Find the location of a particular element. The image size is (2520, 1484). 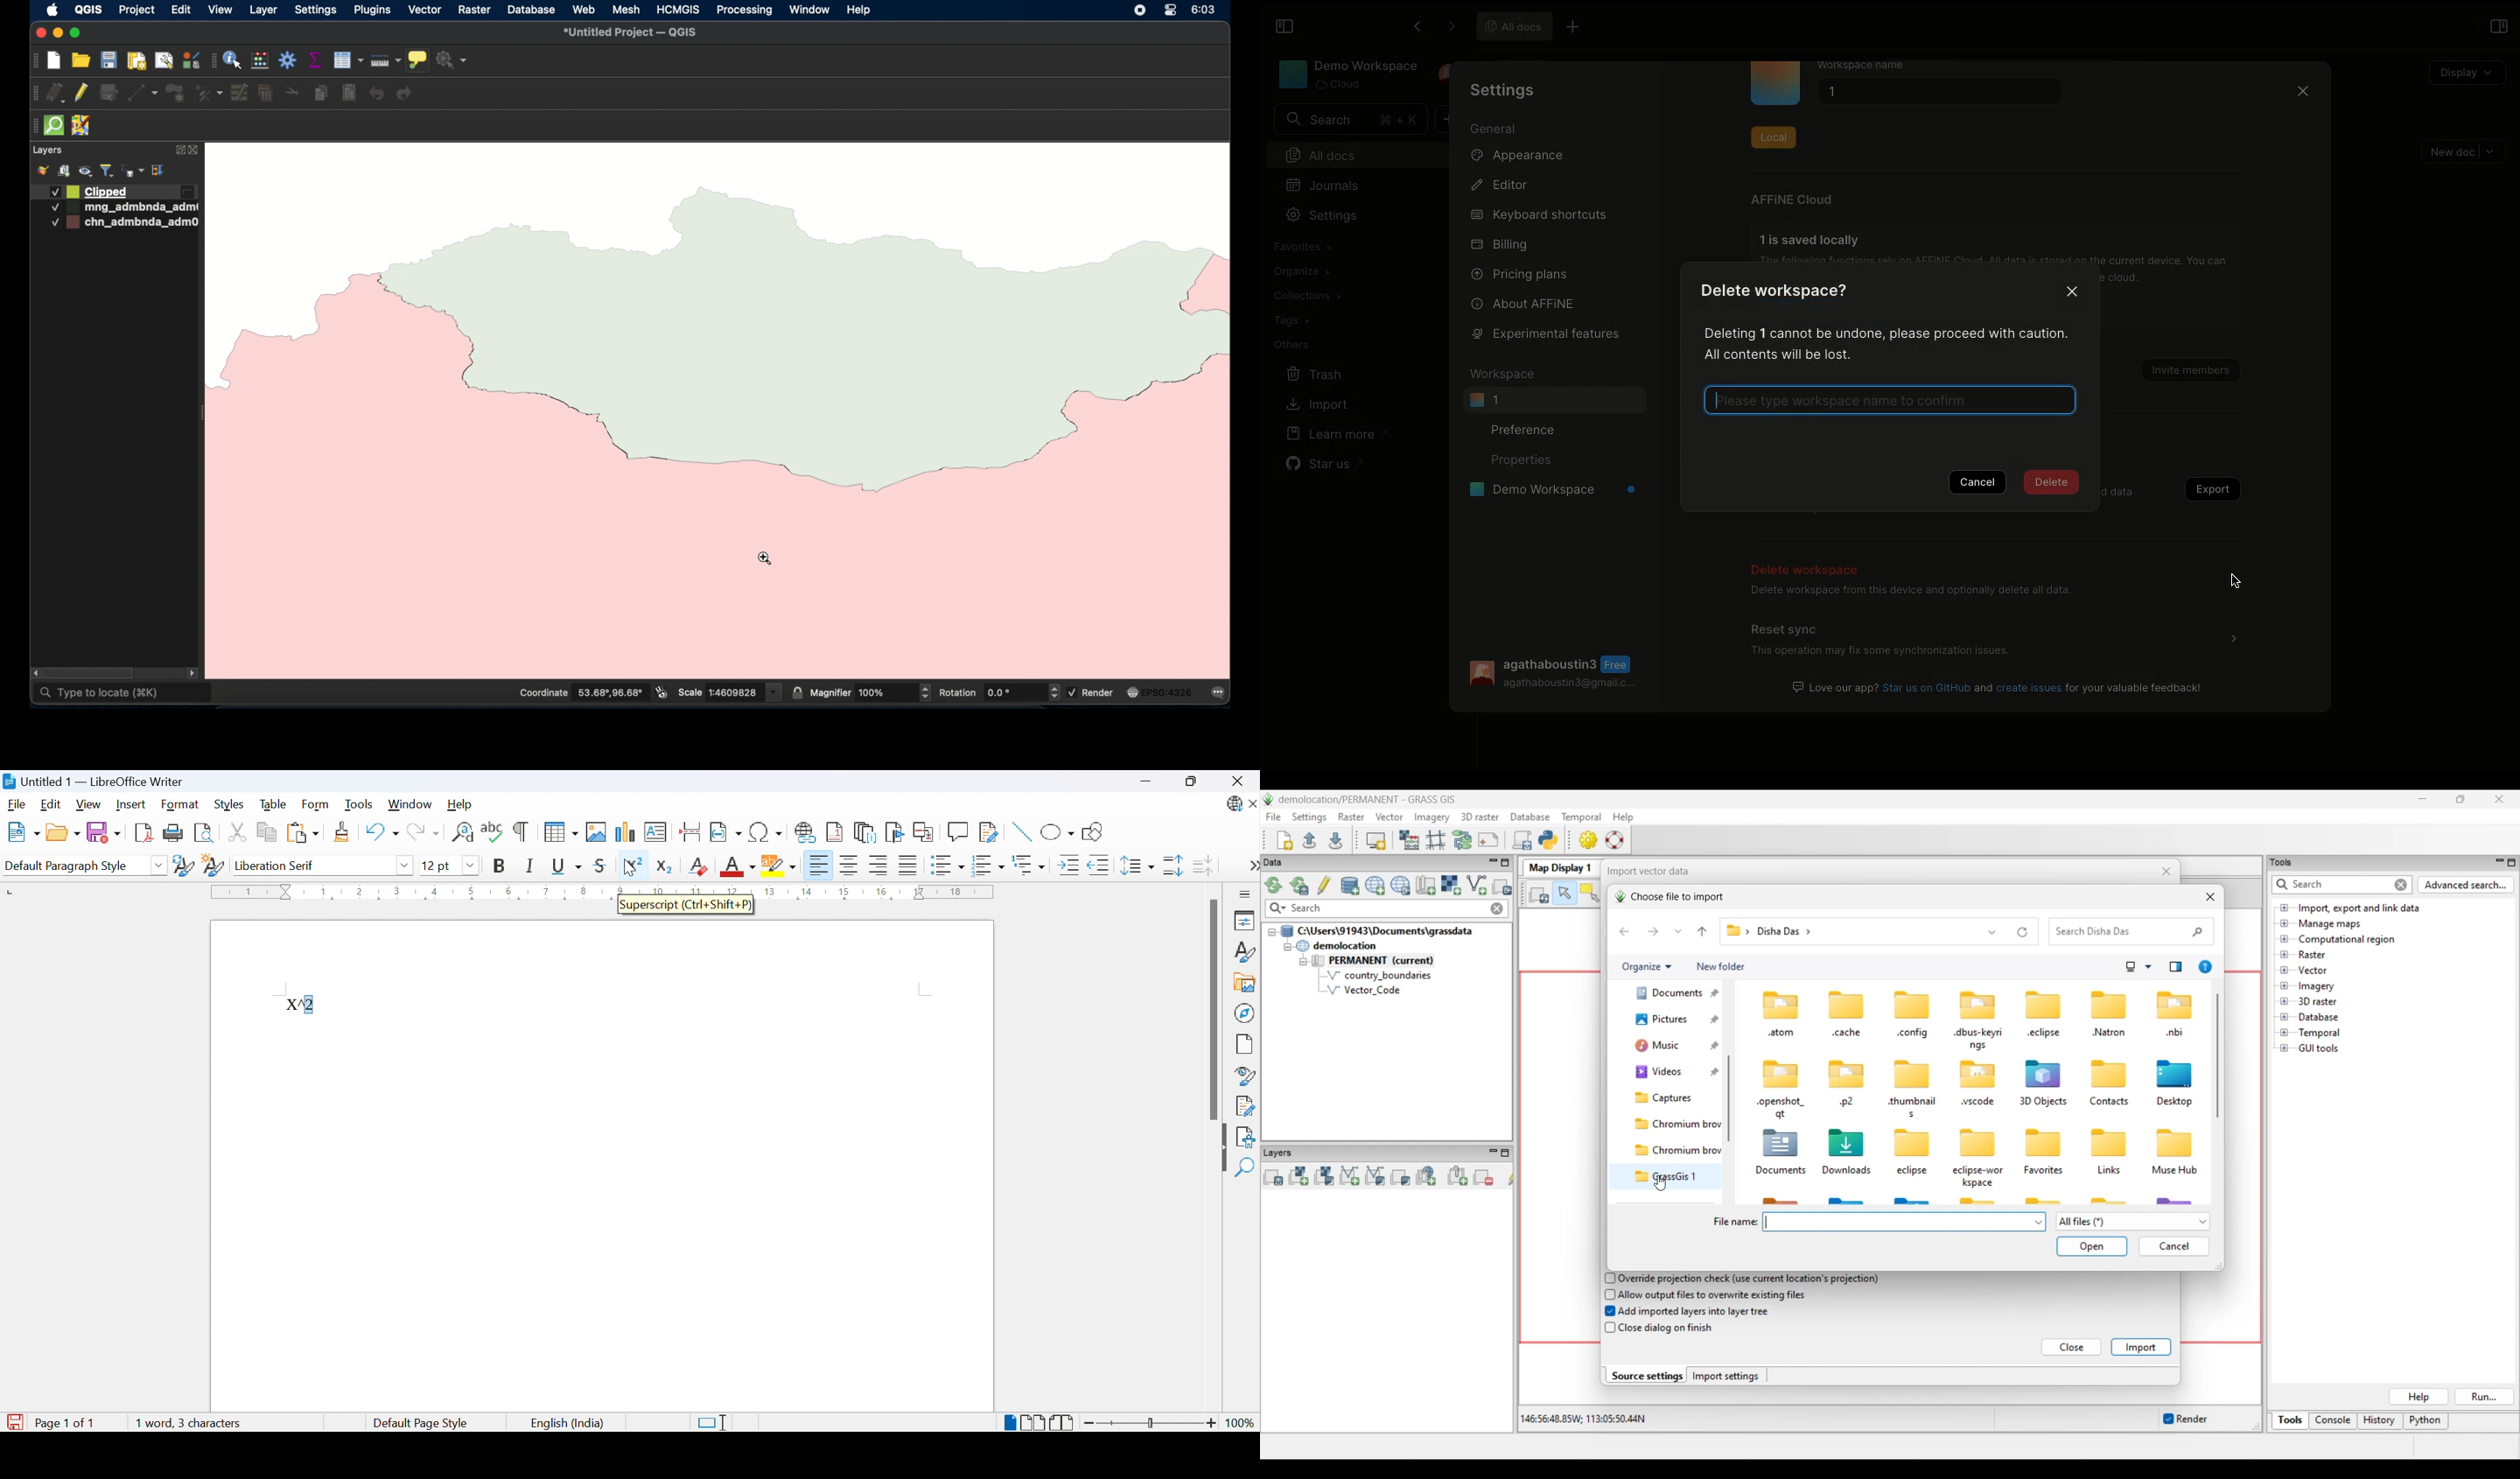

More is located at coordinates (1252, 865).